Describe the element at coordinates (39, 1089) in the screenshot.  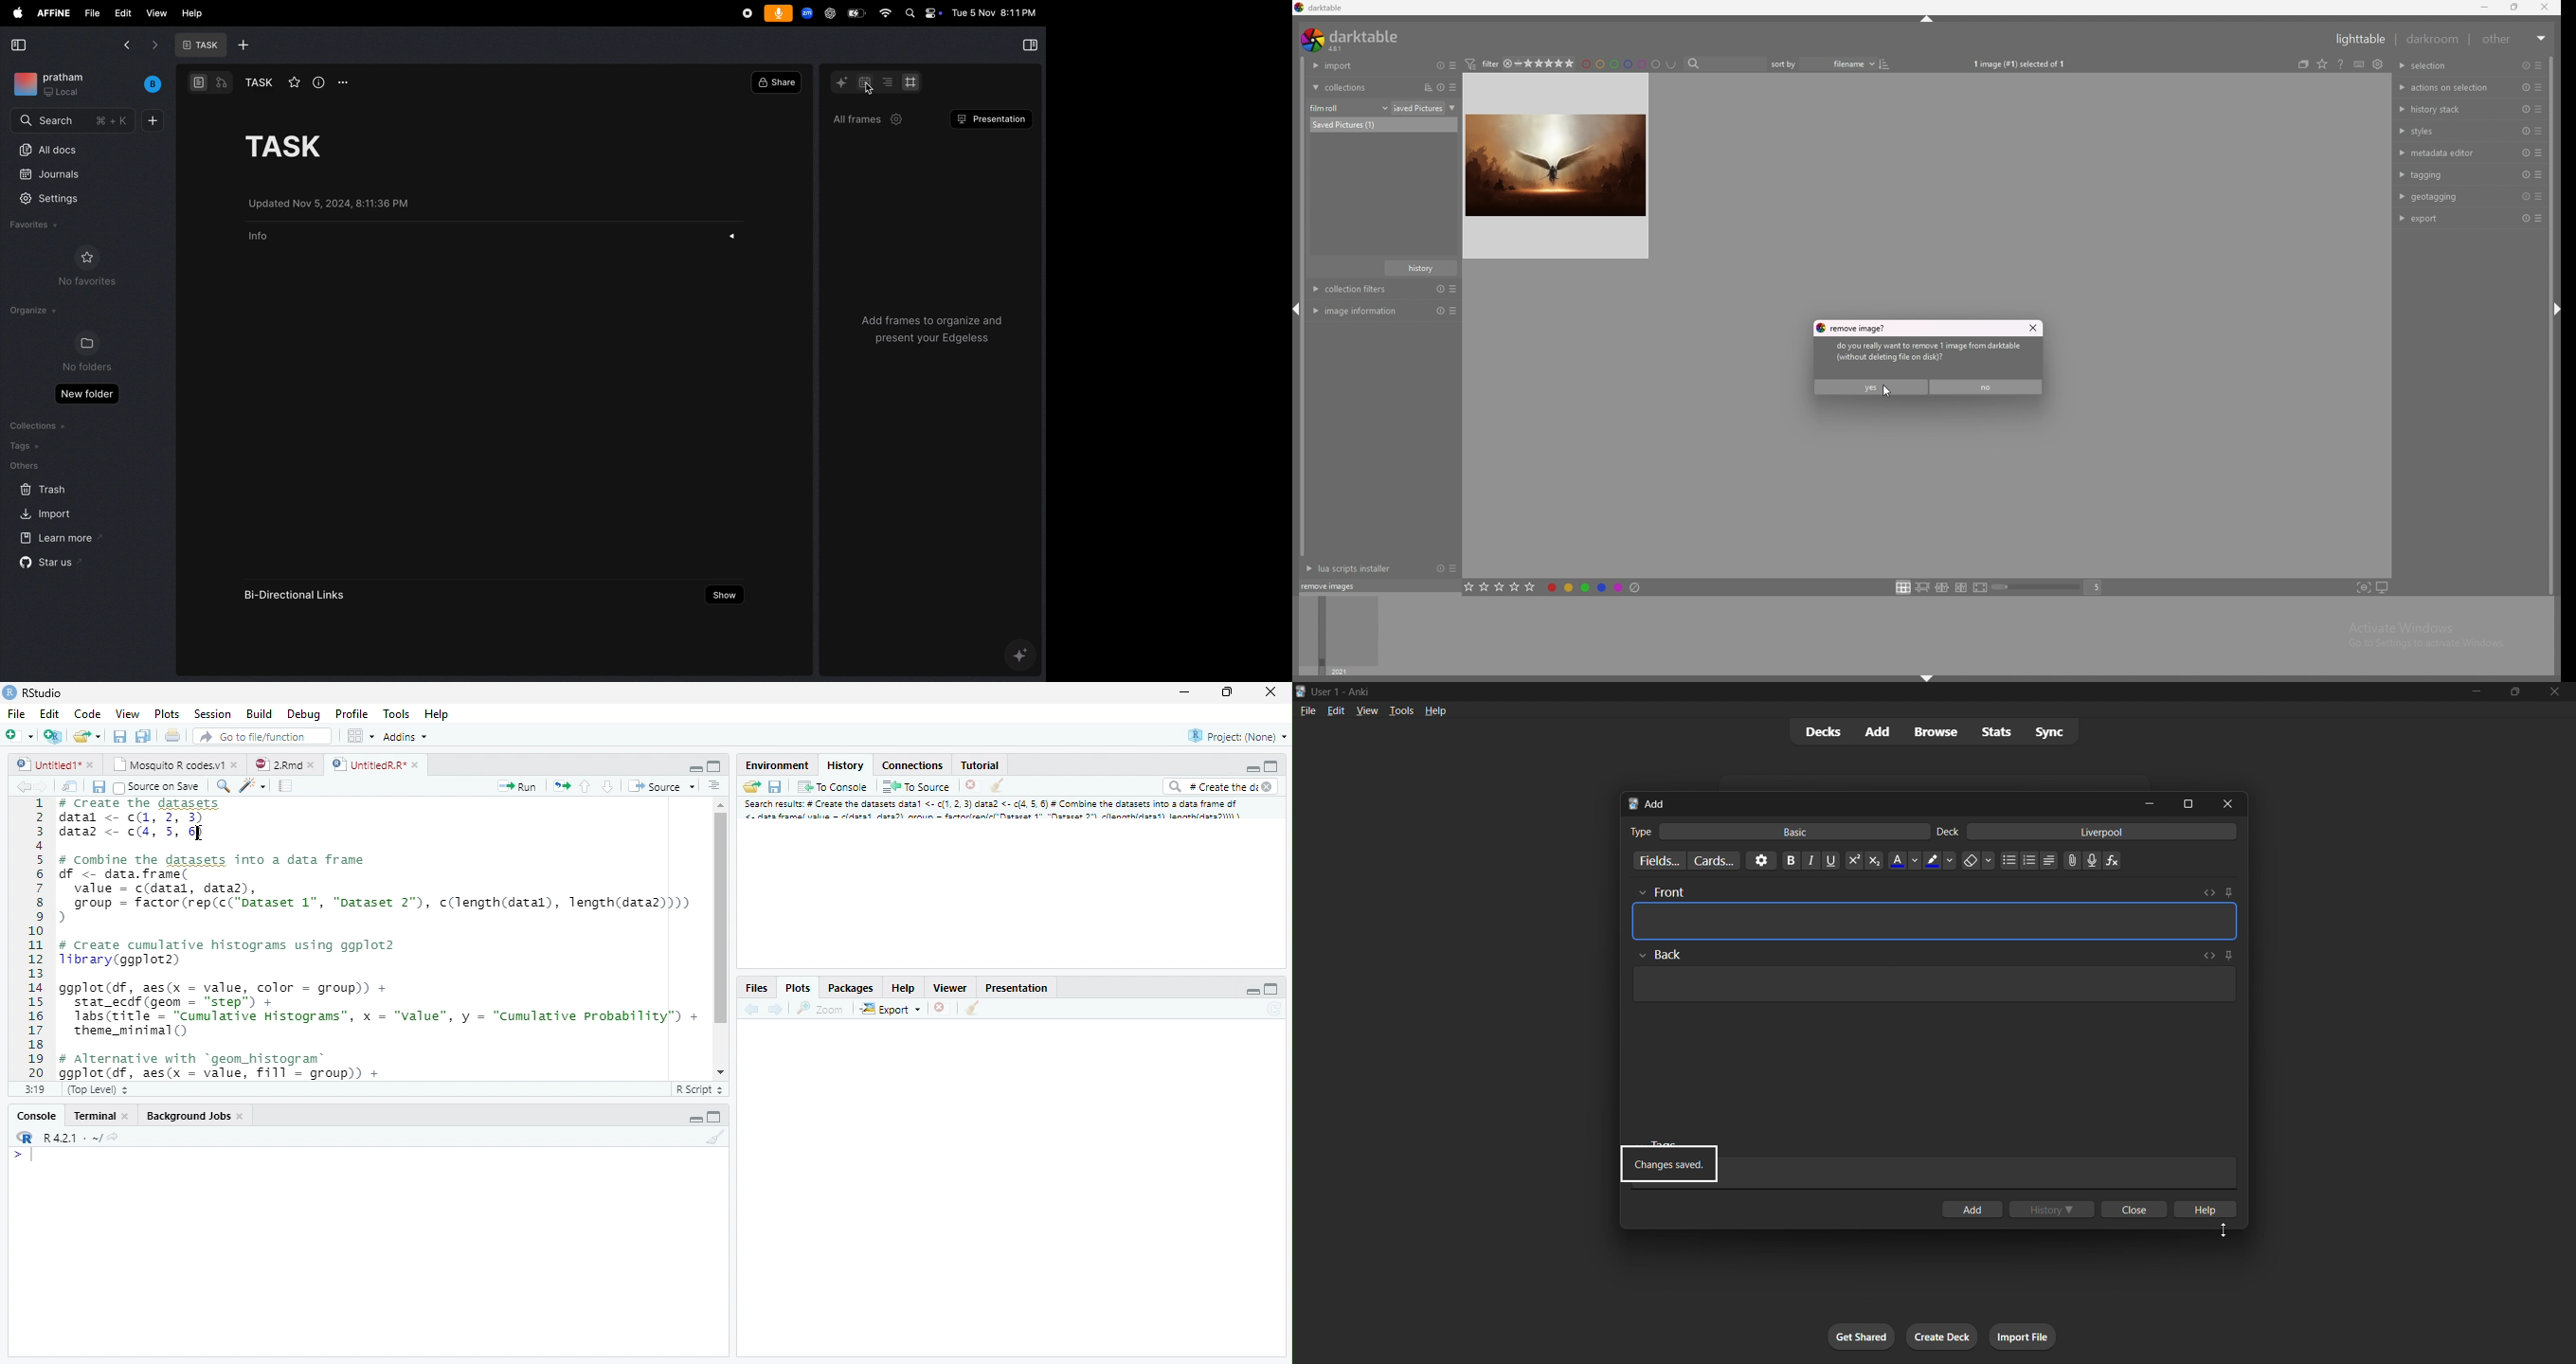
I see `1:1` at that location.